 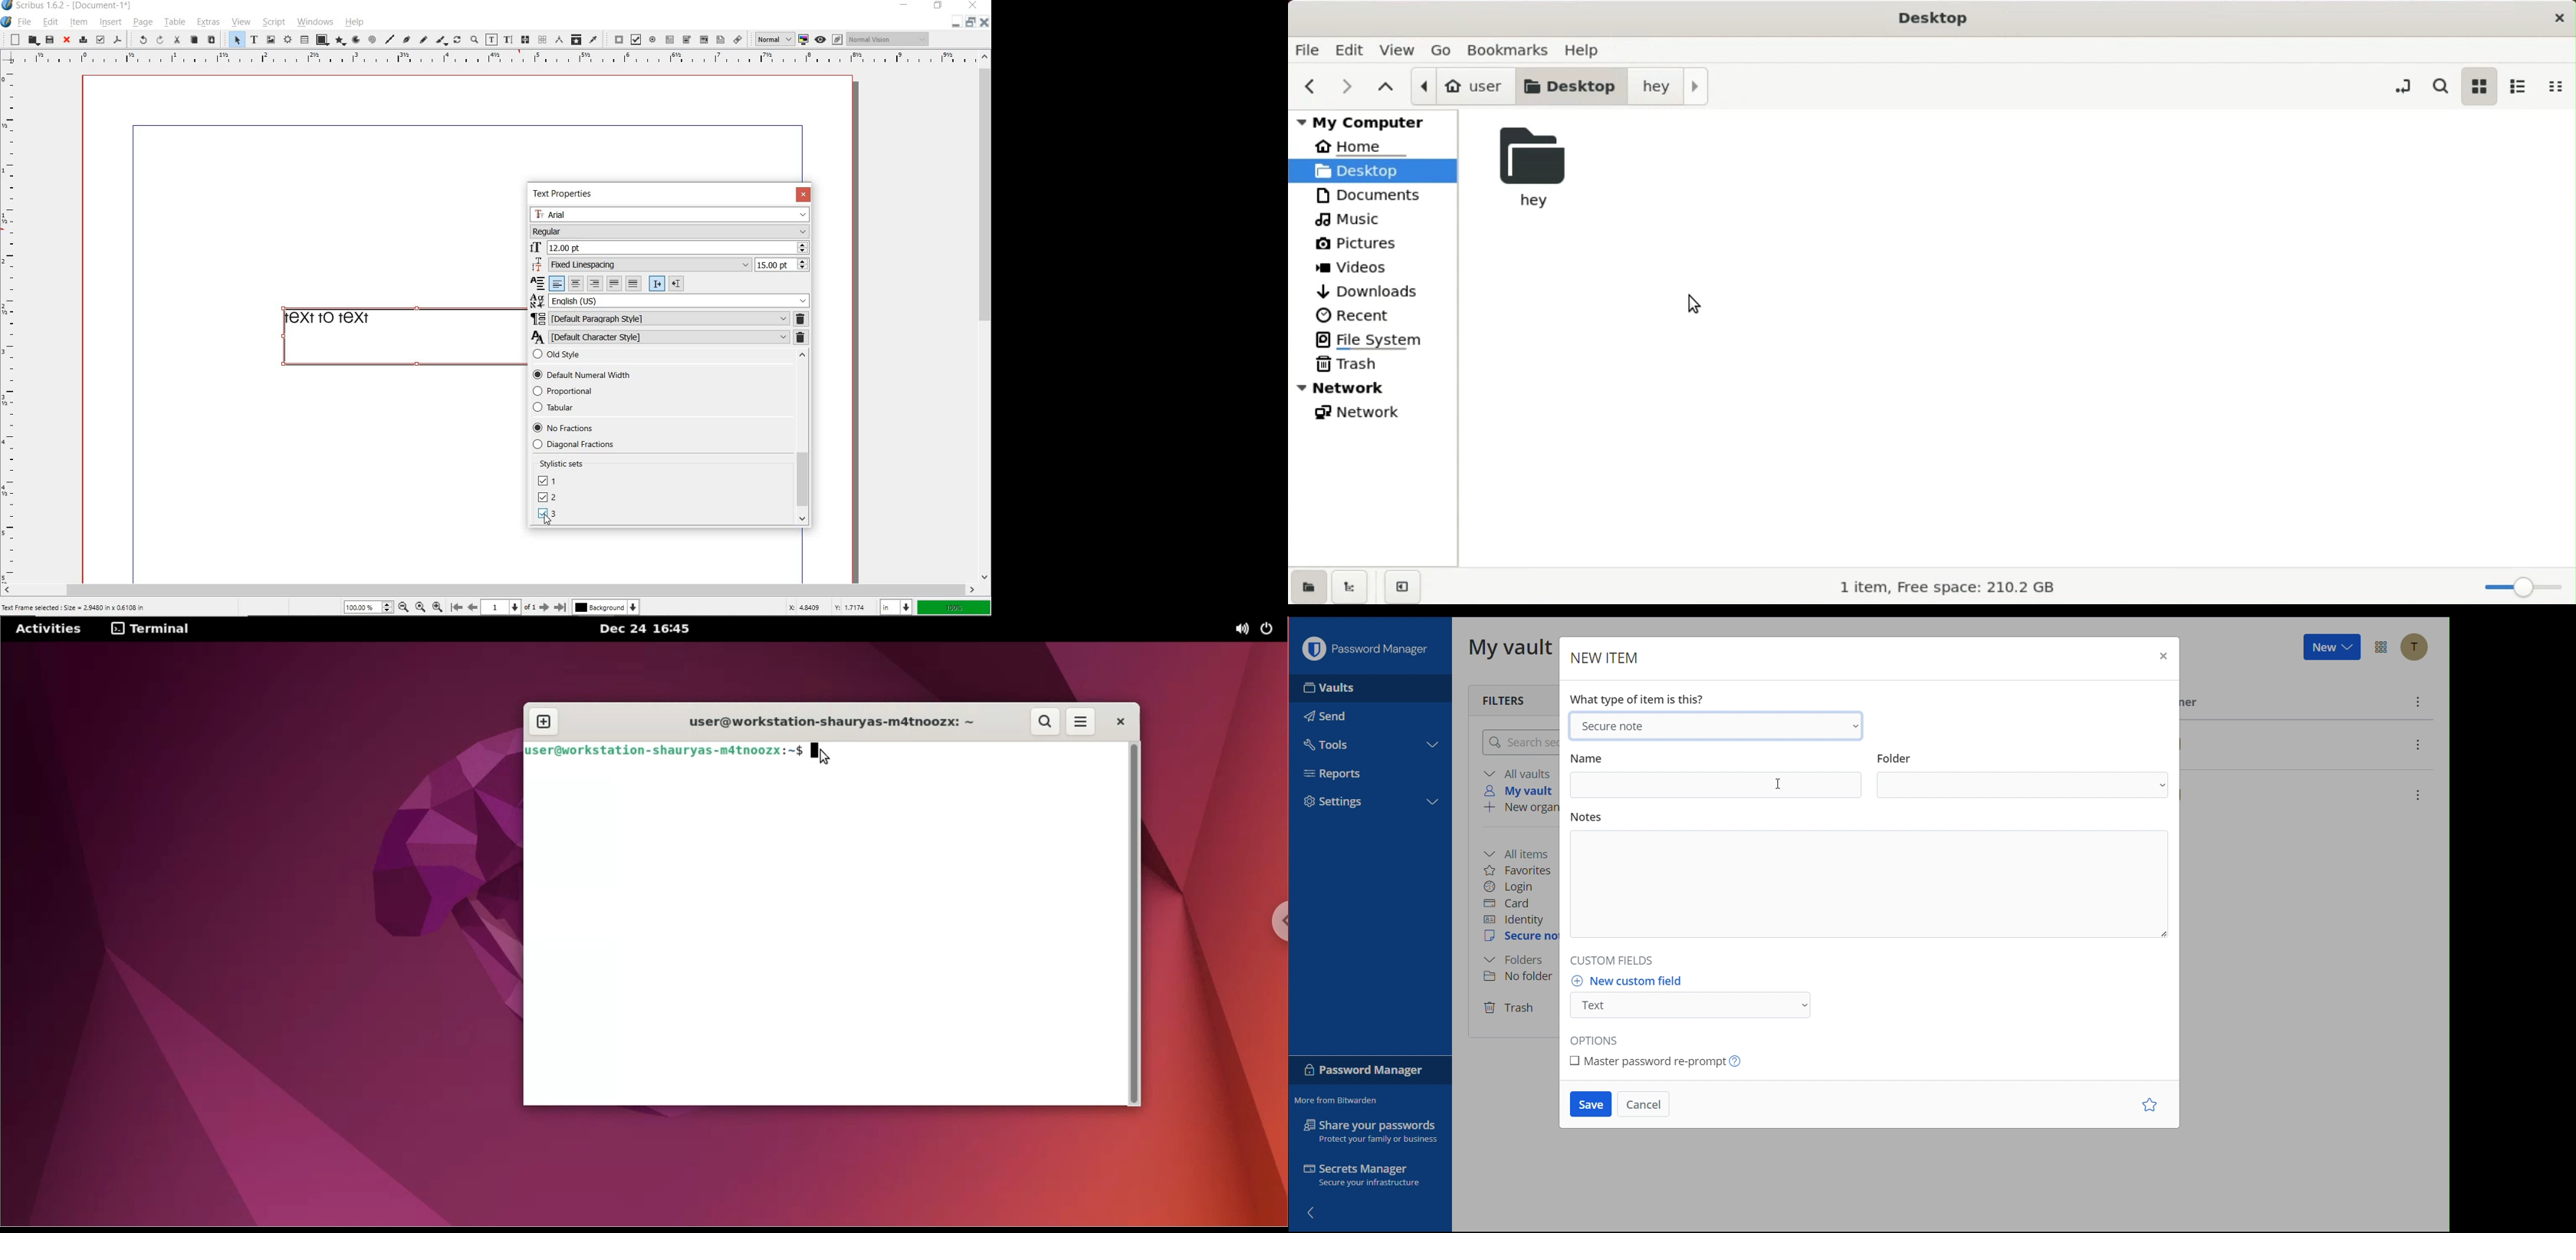 I want to click on pdf combo box, so click(x=687, y=40).